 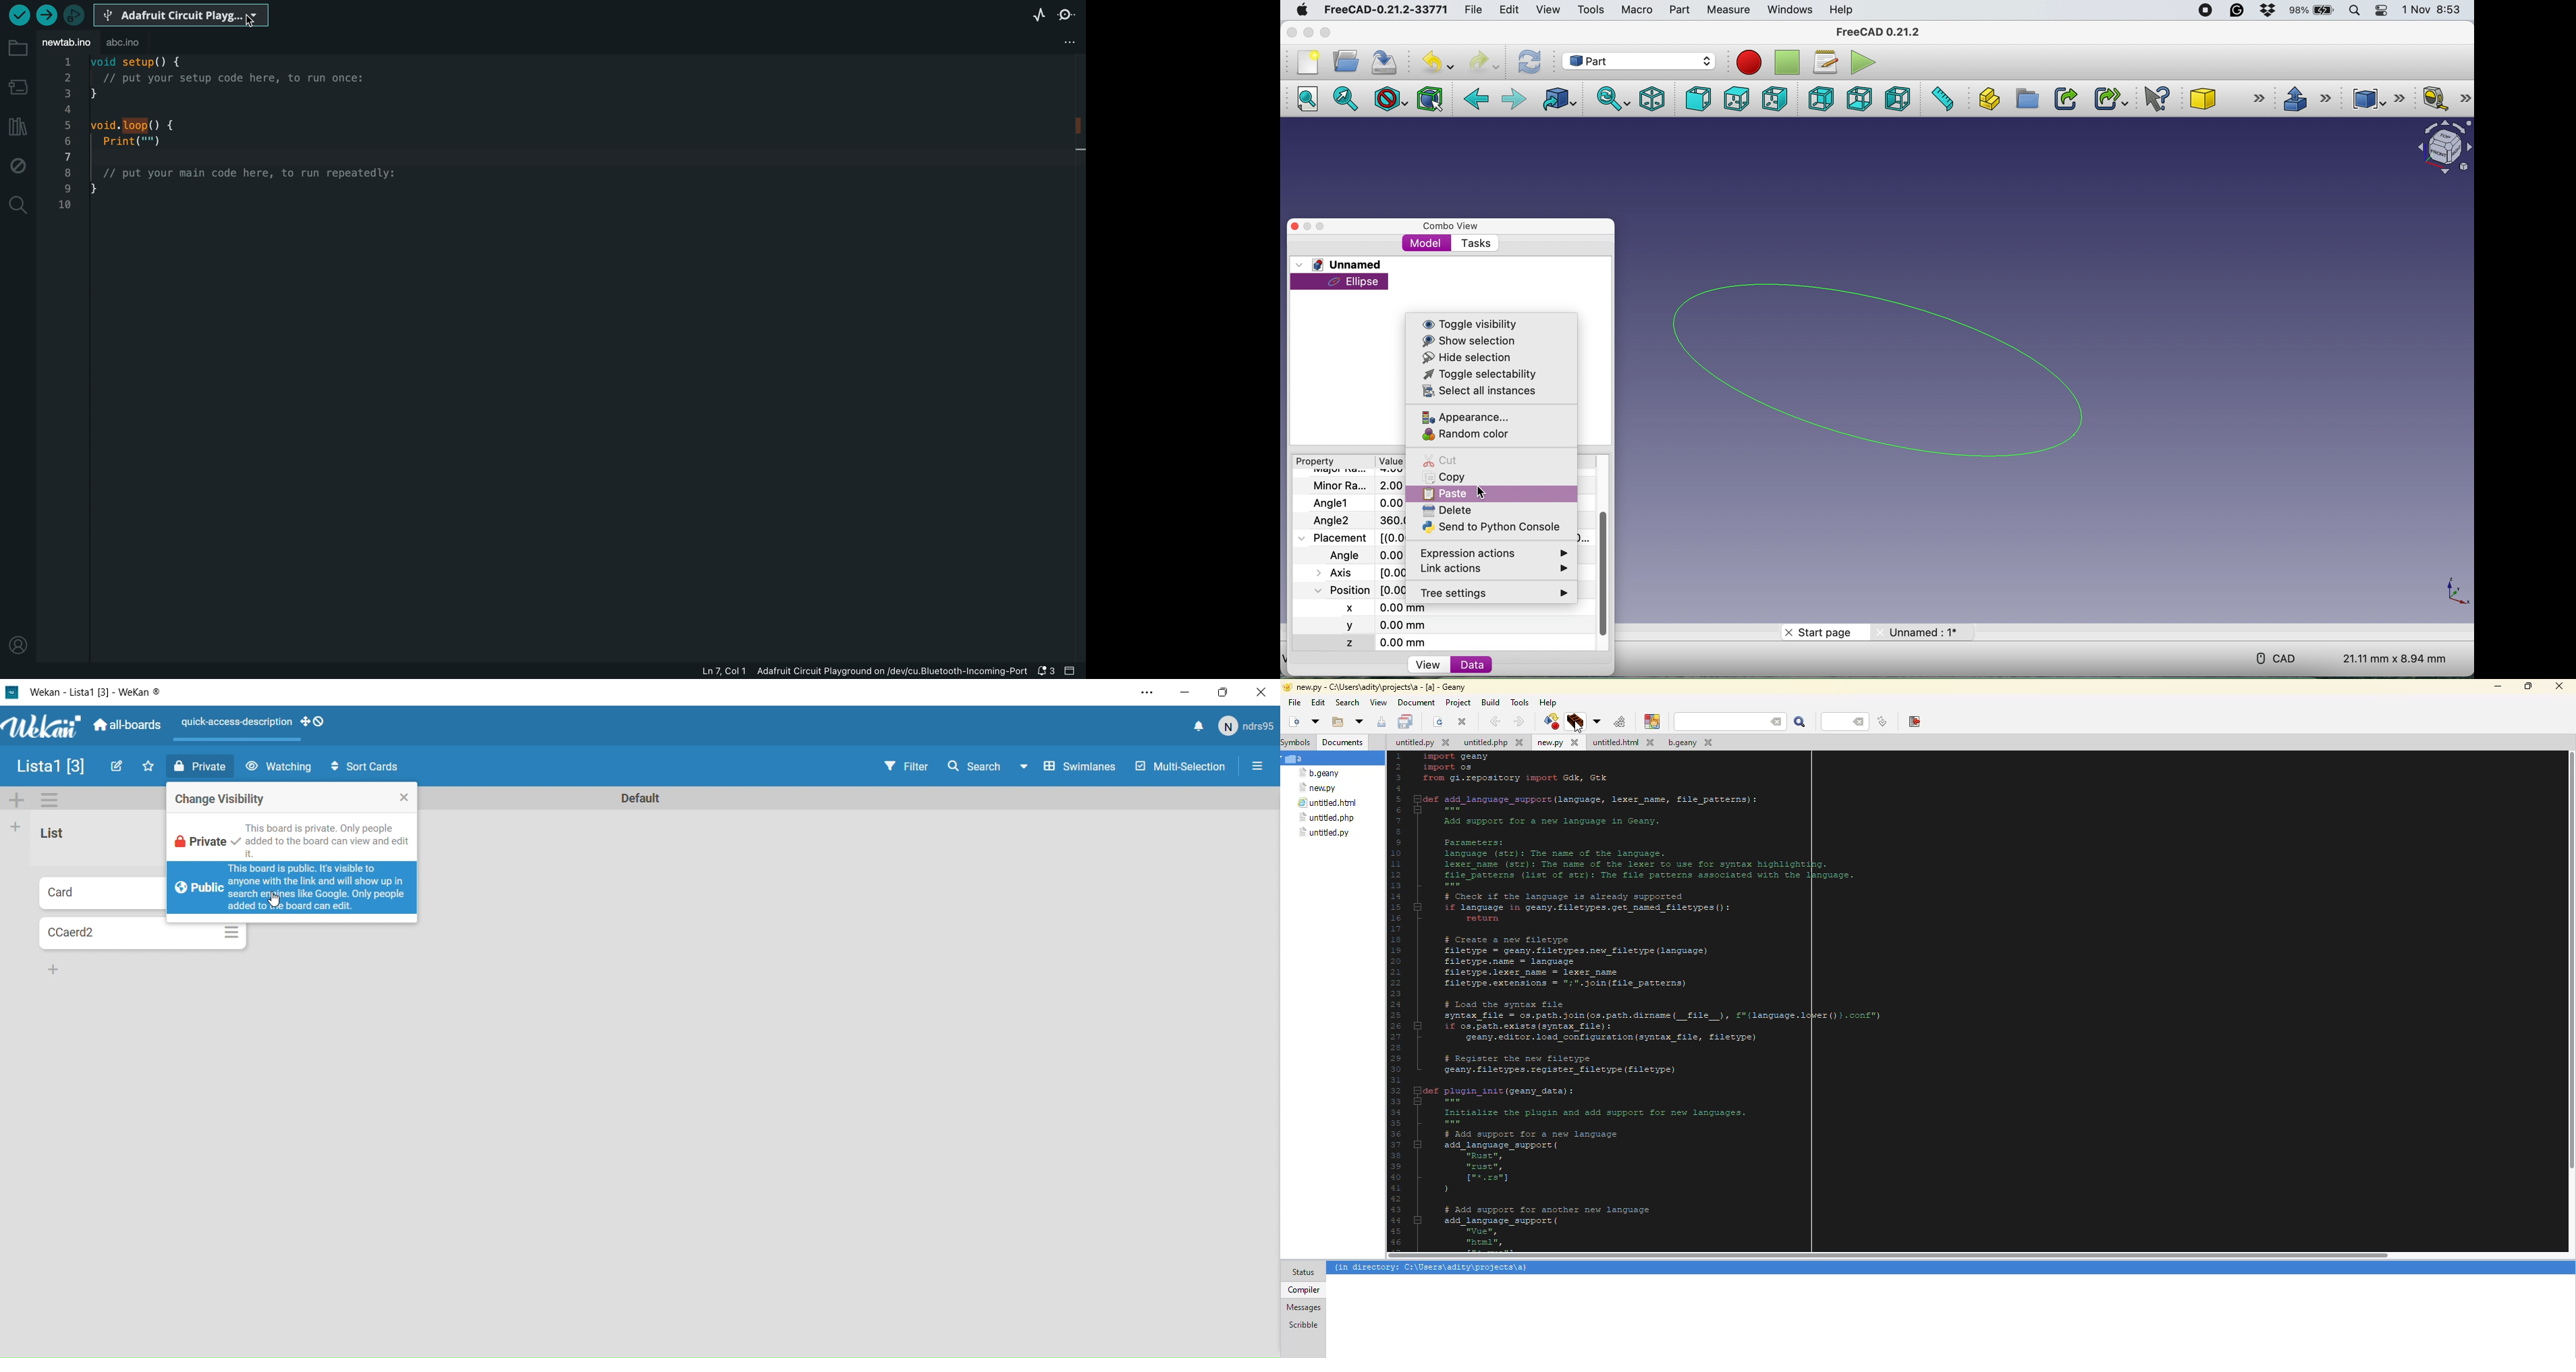 What do you see at coordinates (182, 15) in the screenshot?
I see `board selecter` at bounding box center [182, 15].